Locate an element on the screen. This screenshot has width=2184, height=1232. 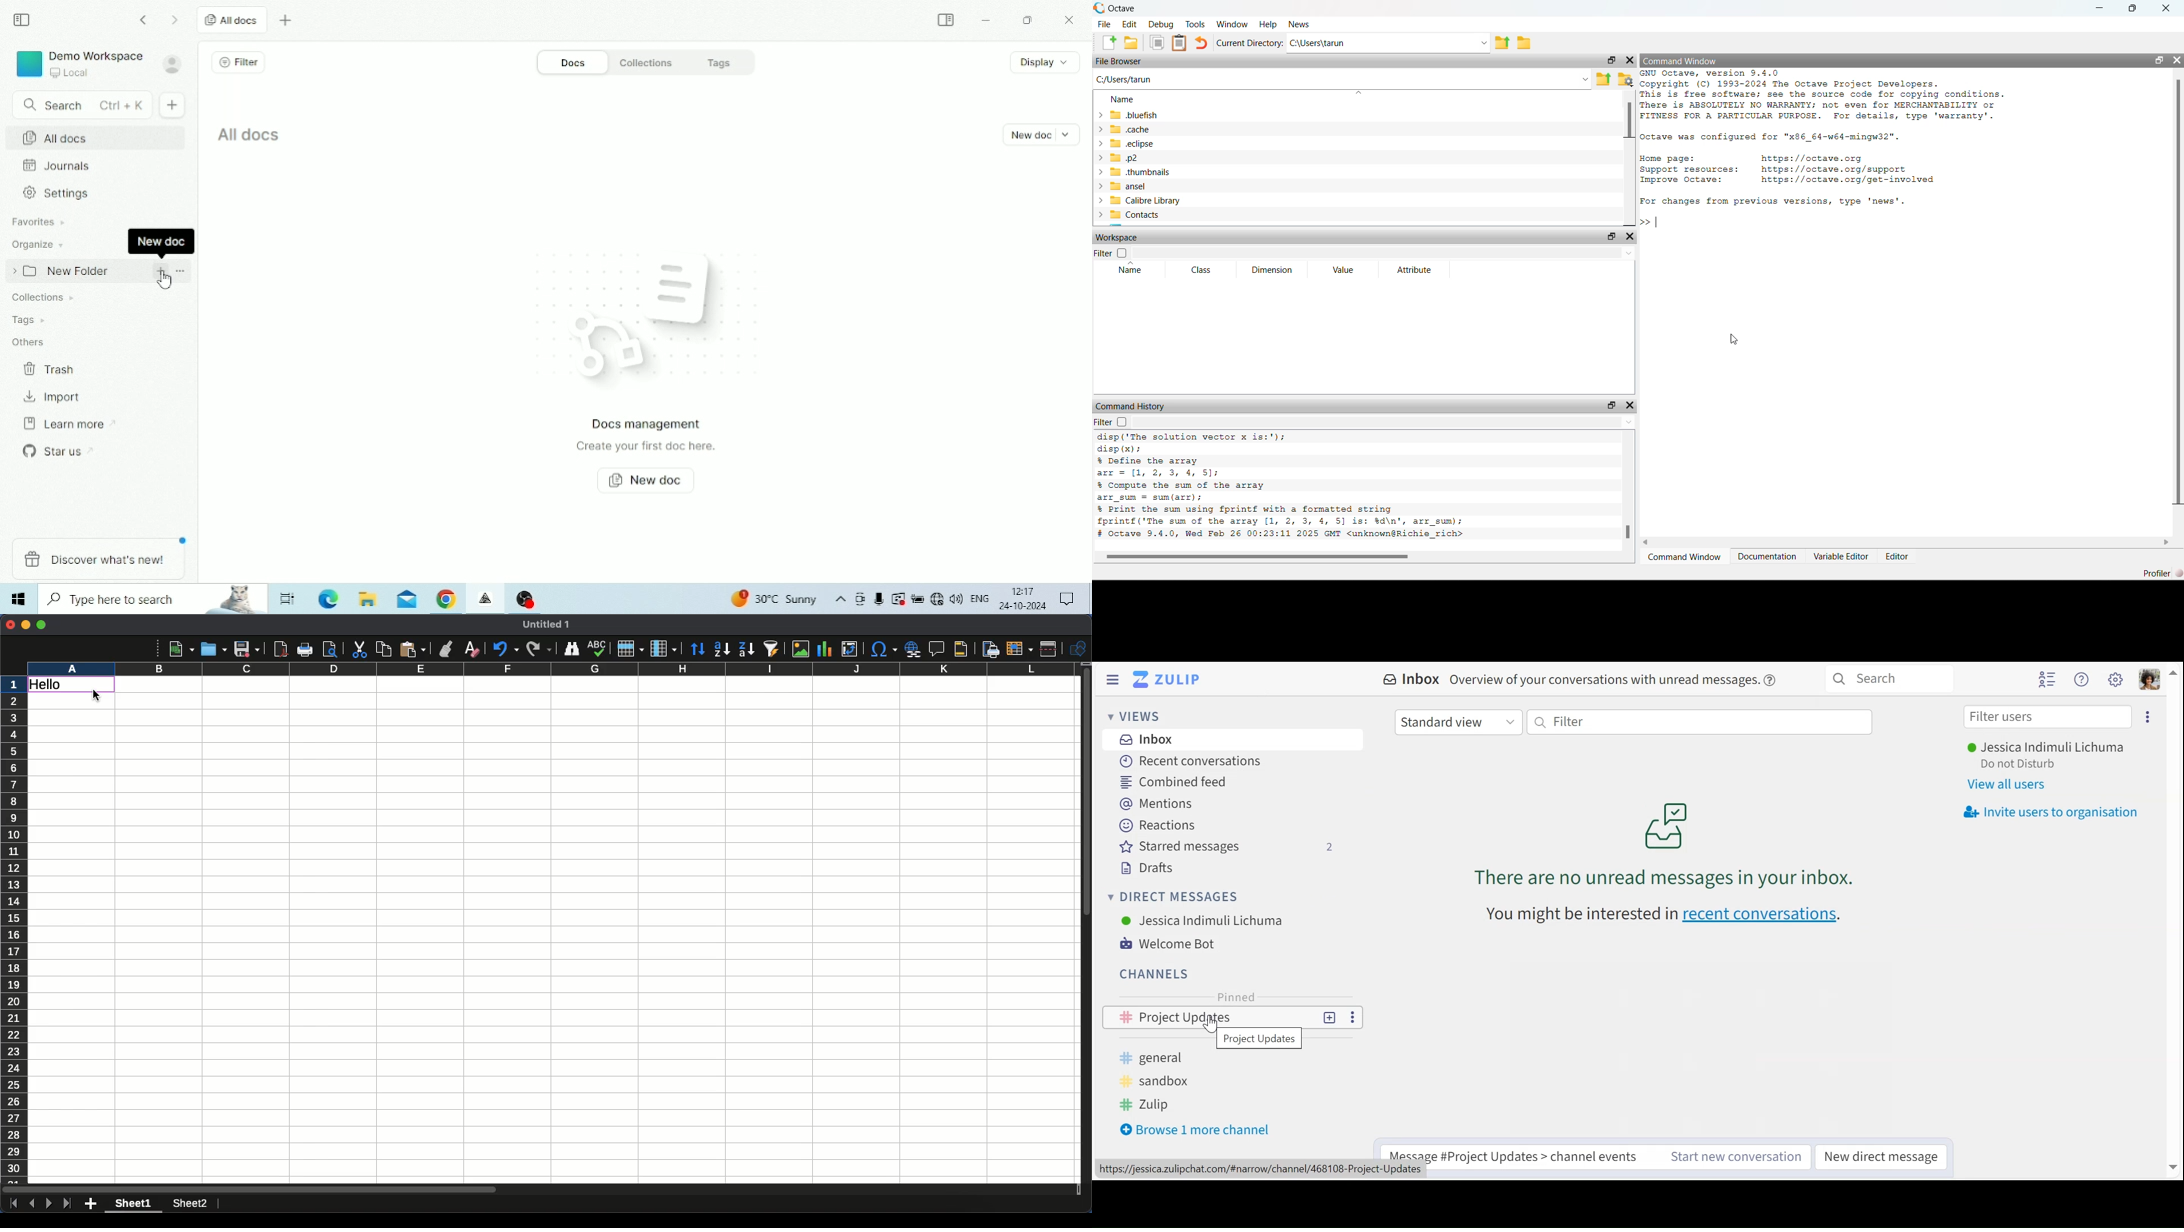
Search is located at coordinates (81, 106).